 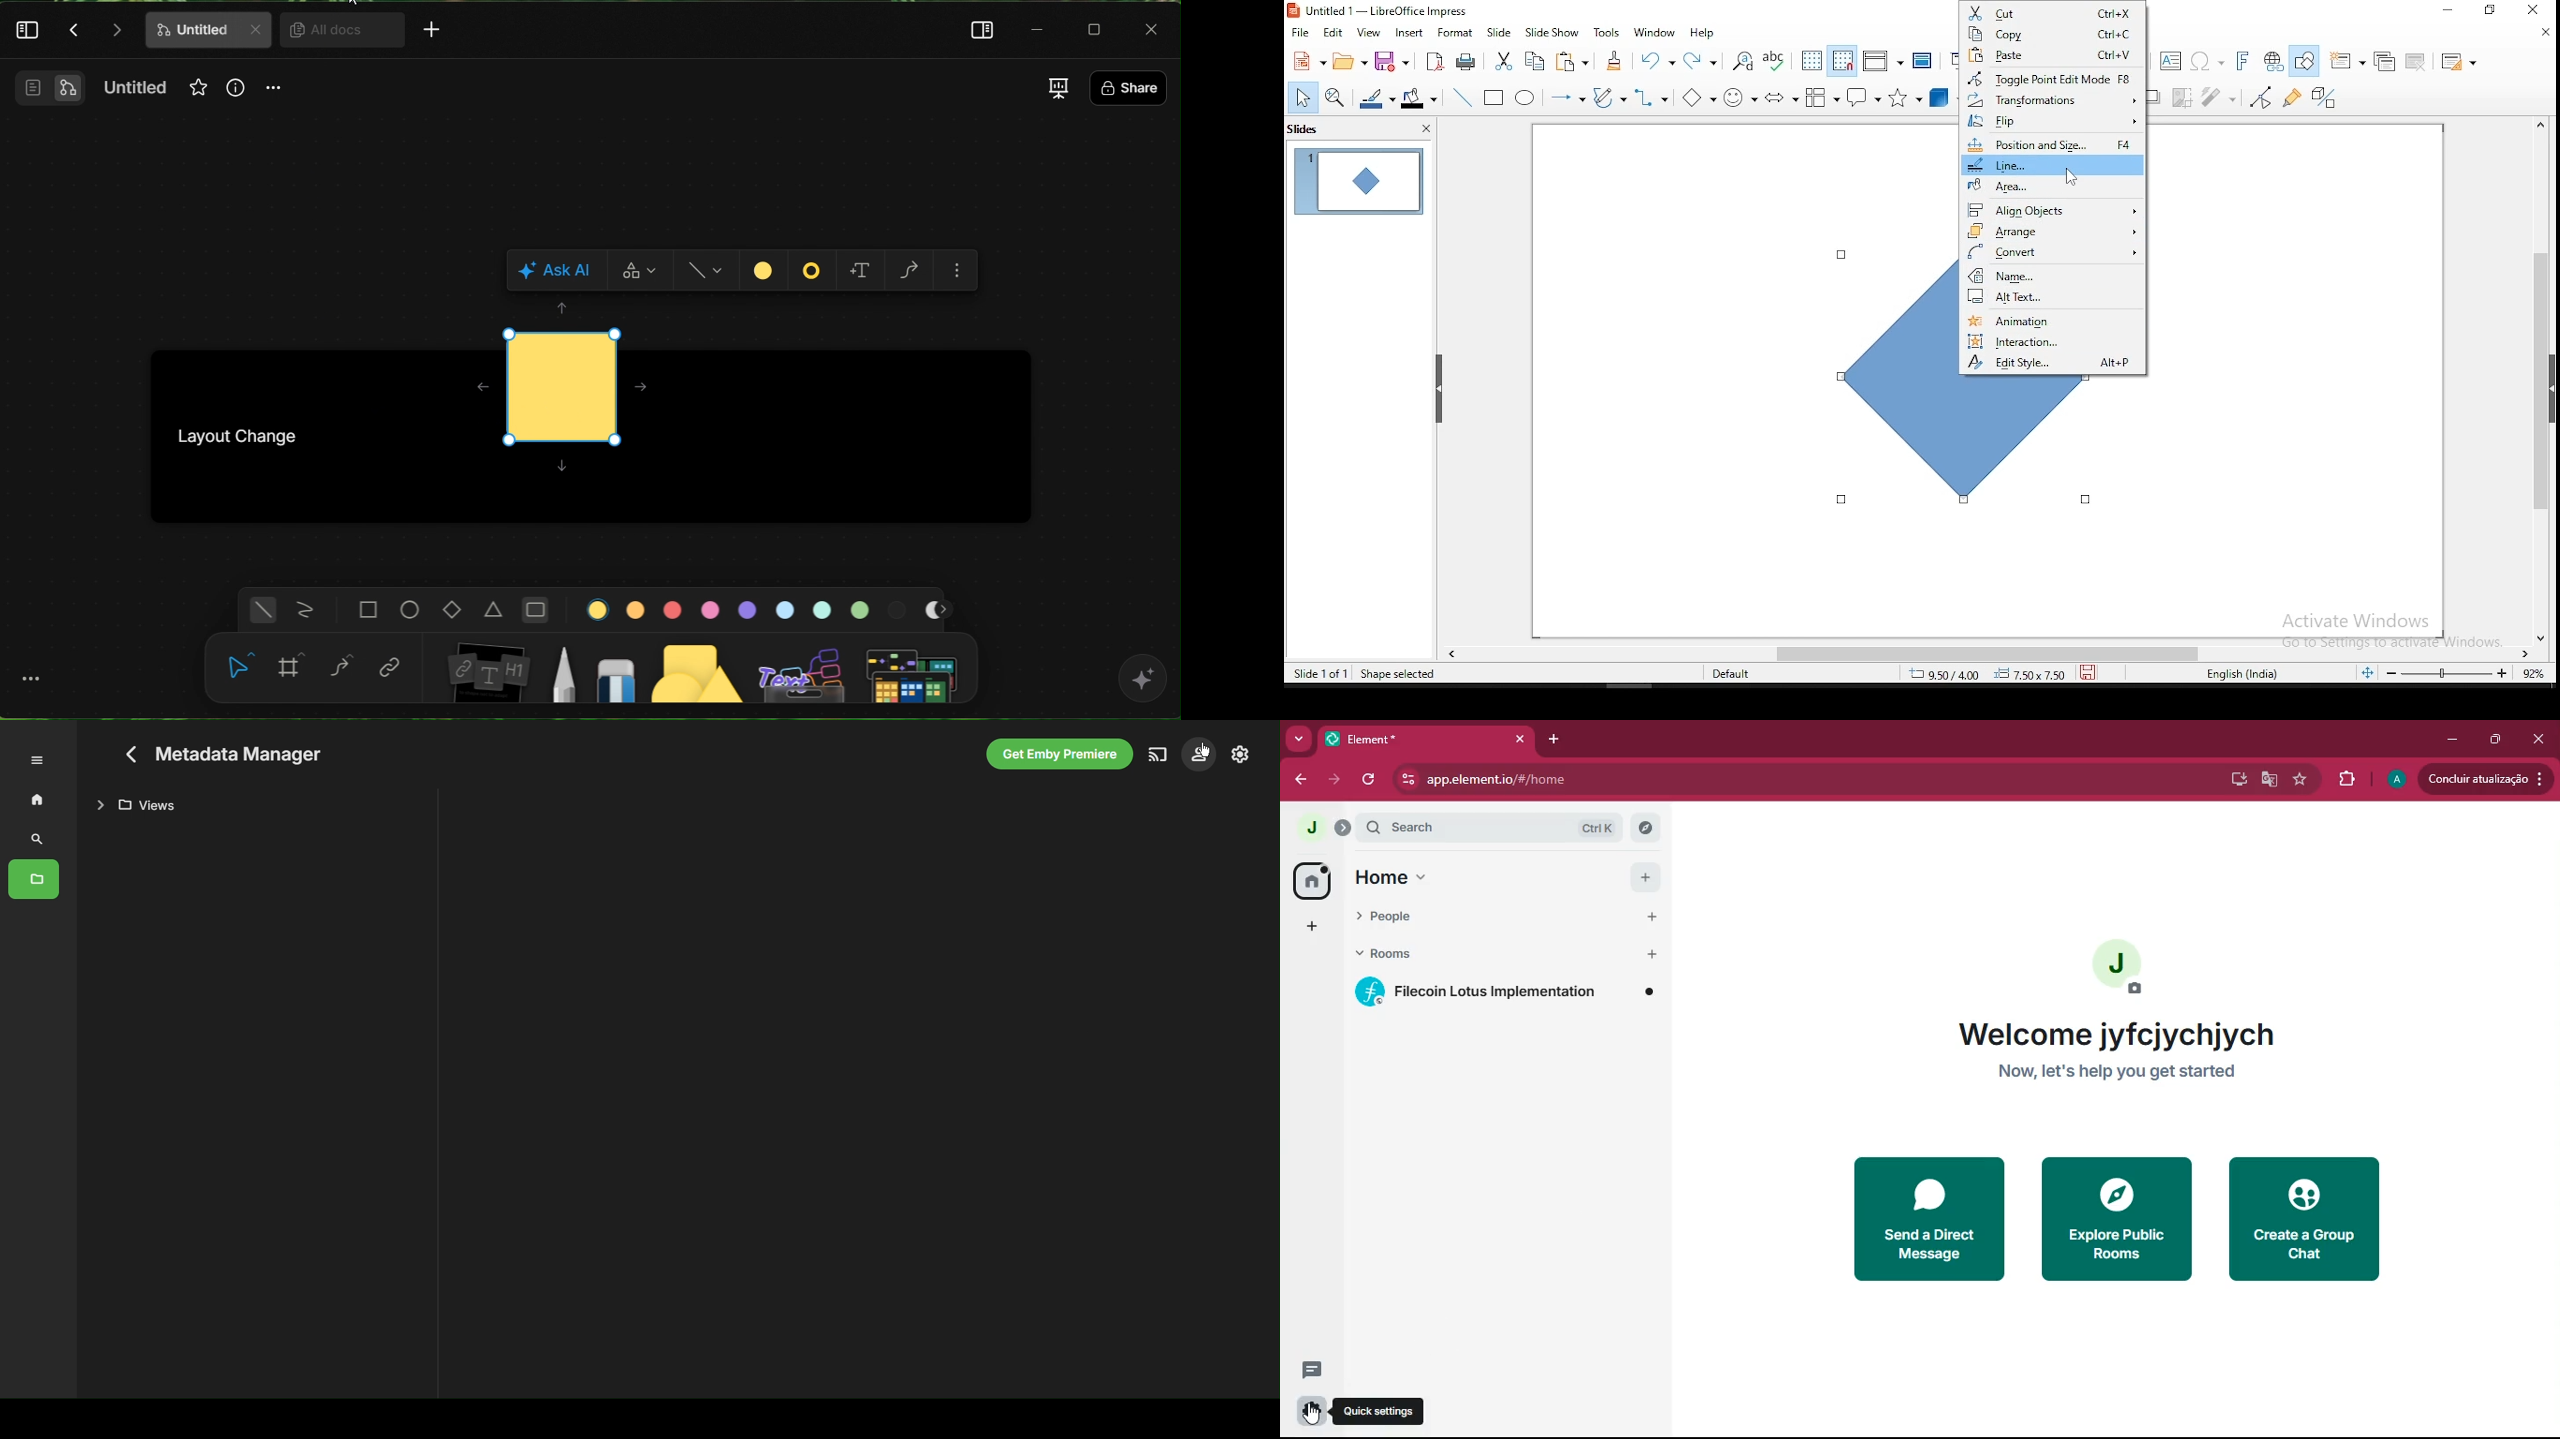 What do you see at coordinates (1703, 34) in the screenshot?
I see `help` at bounding box center [1703, 34].